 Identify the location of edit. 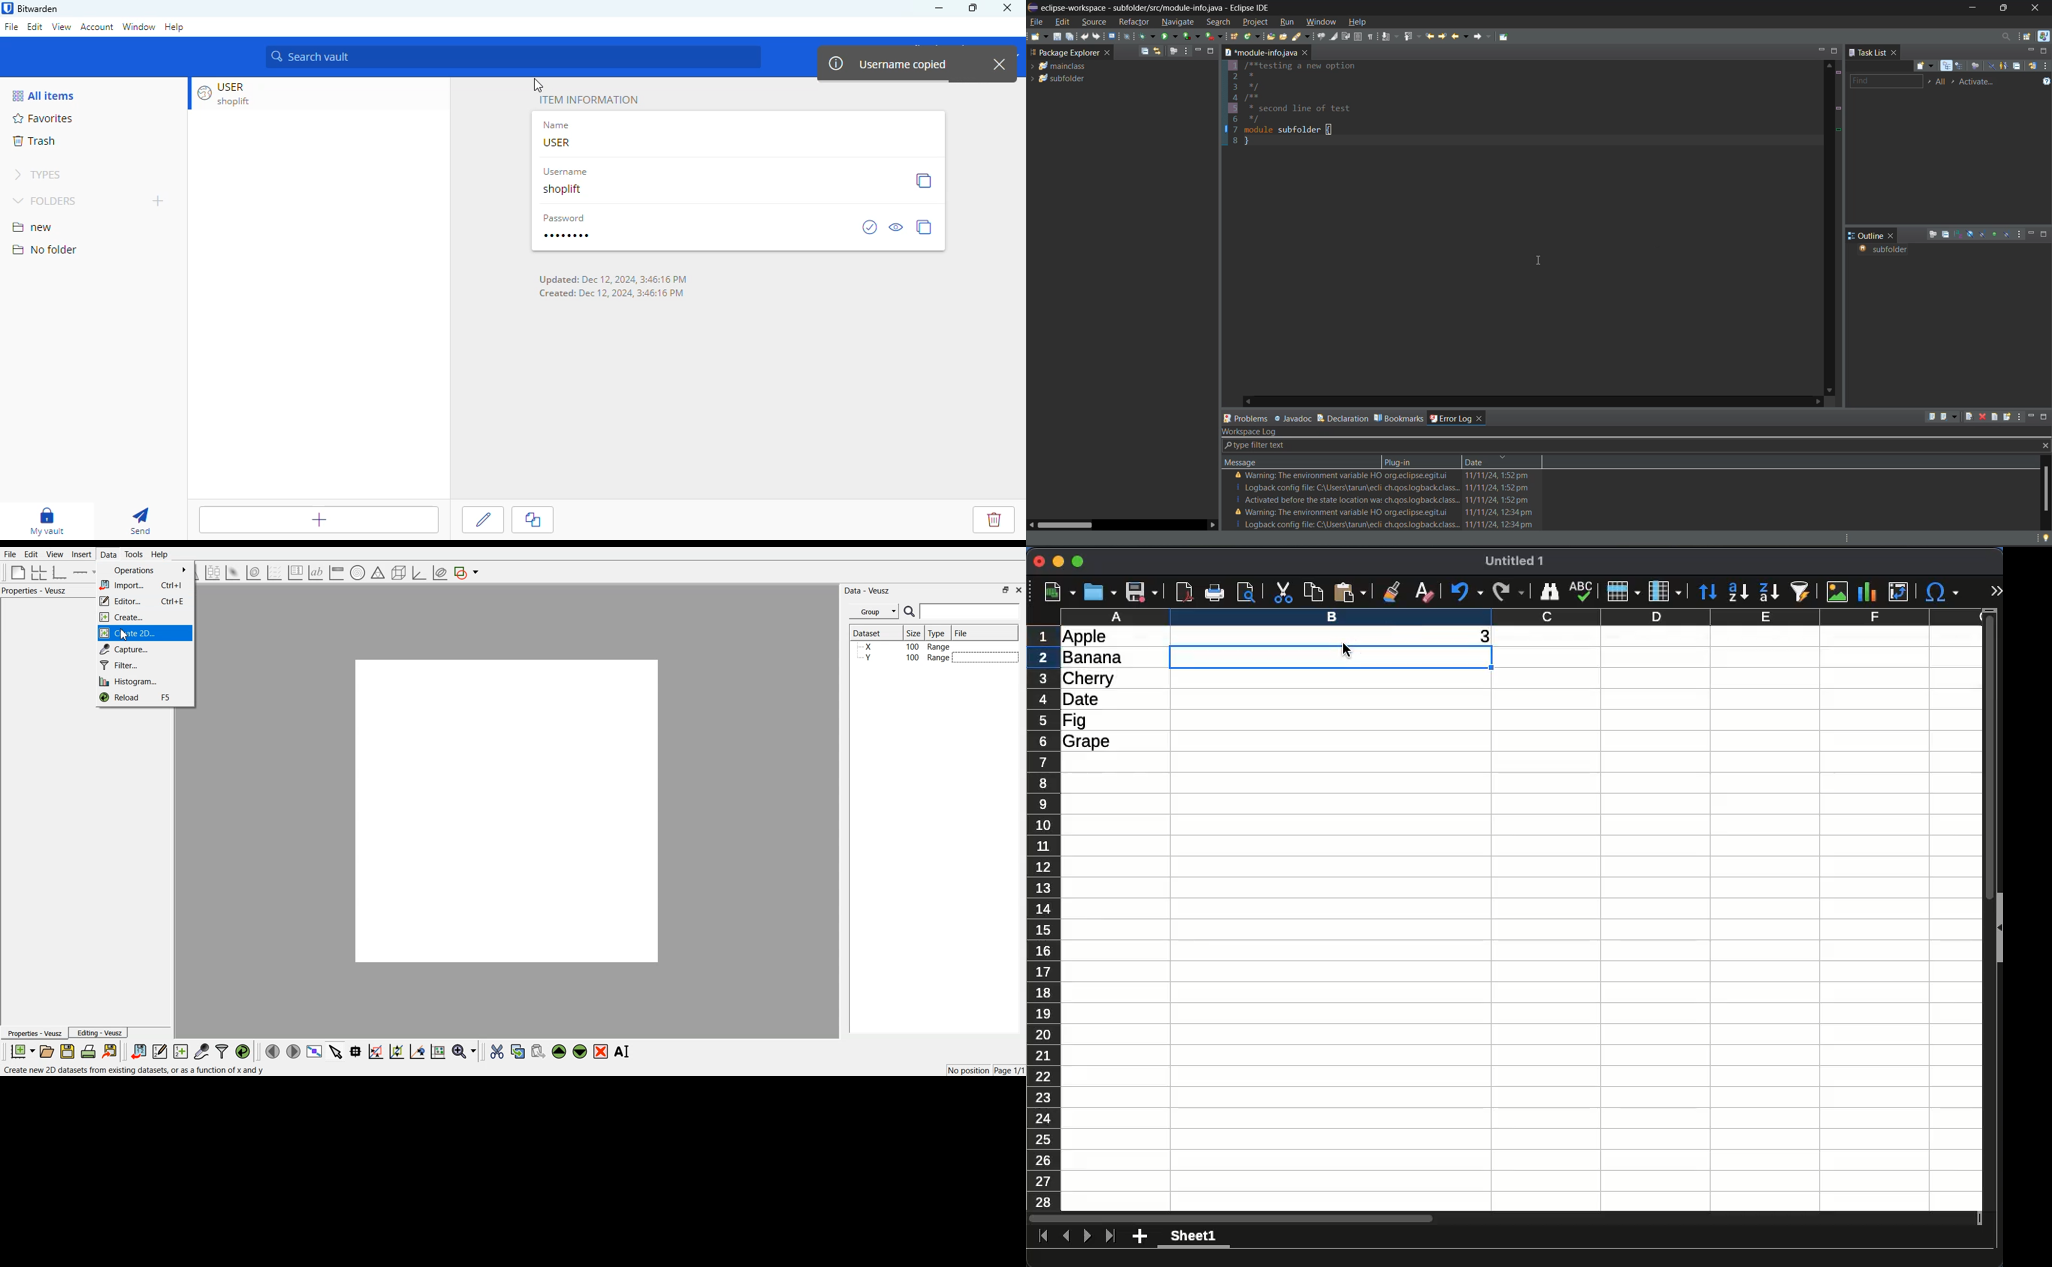
(1064, 22).